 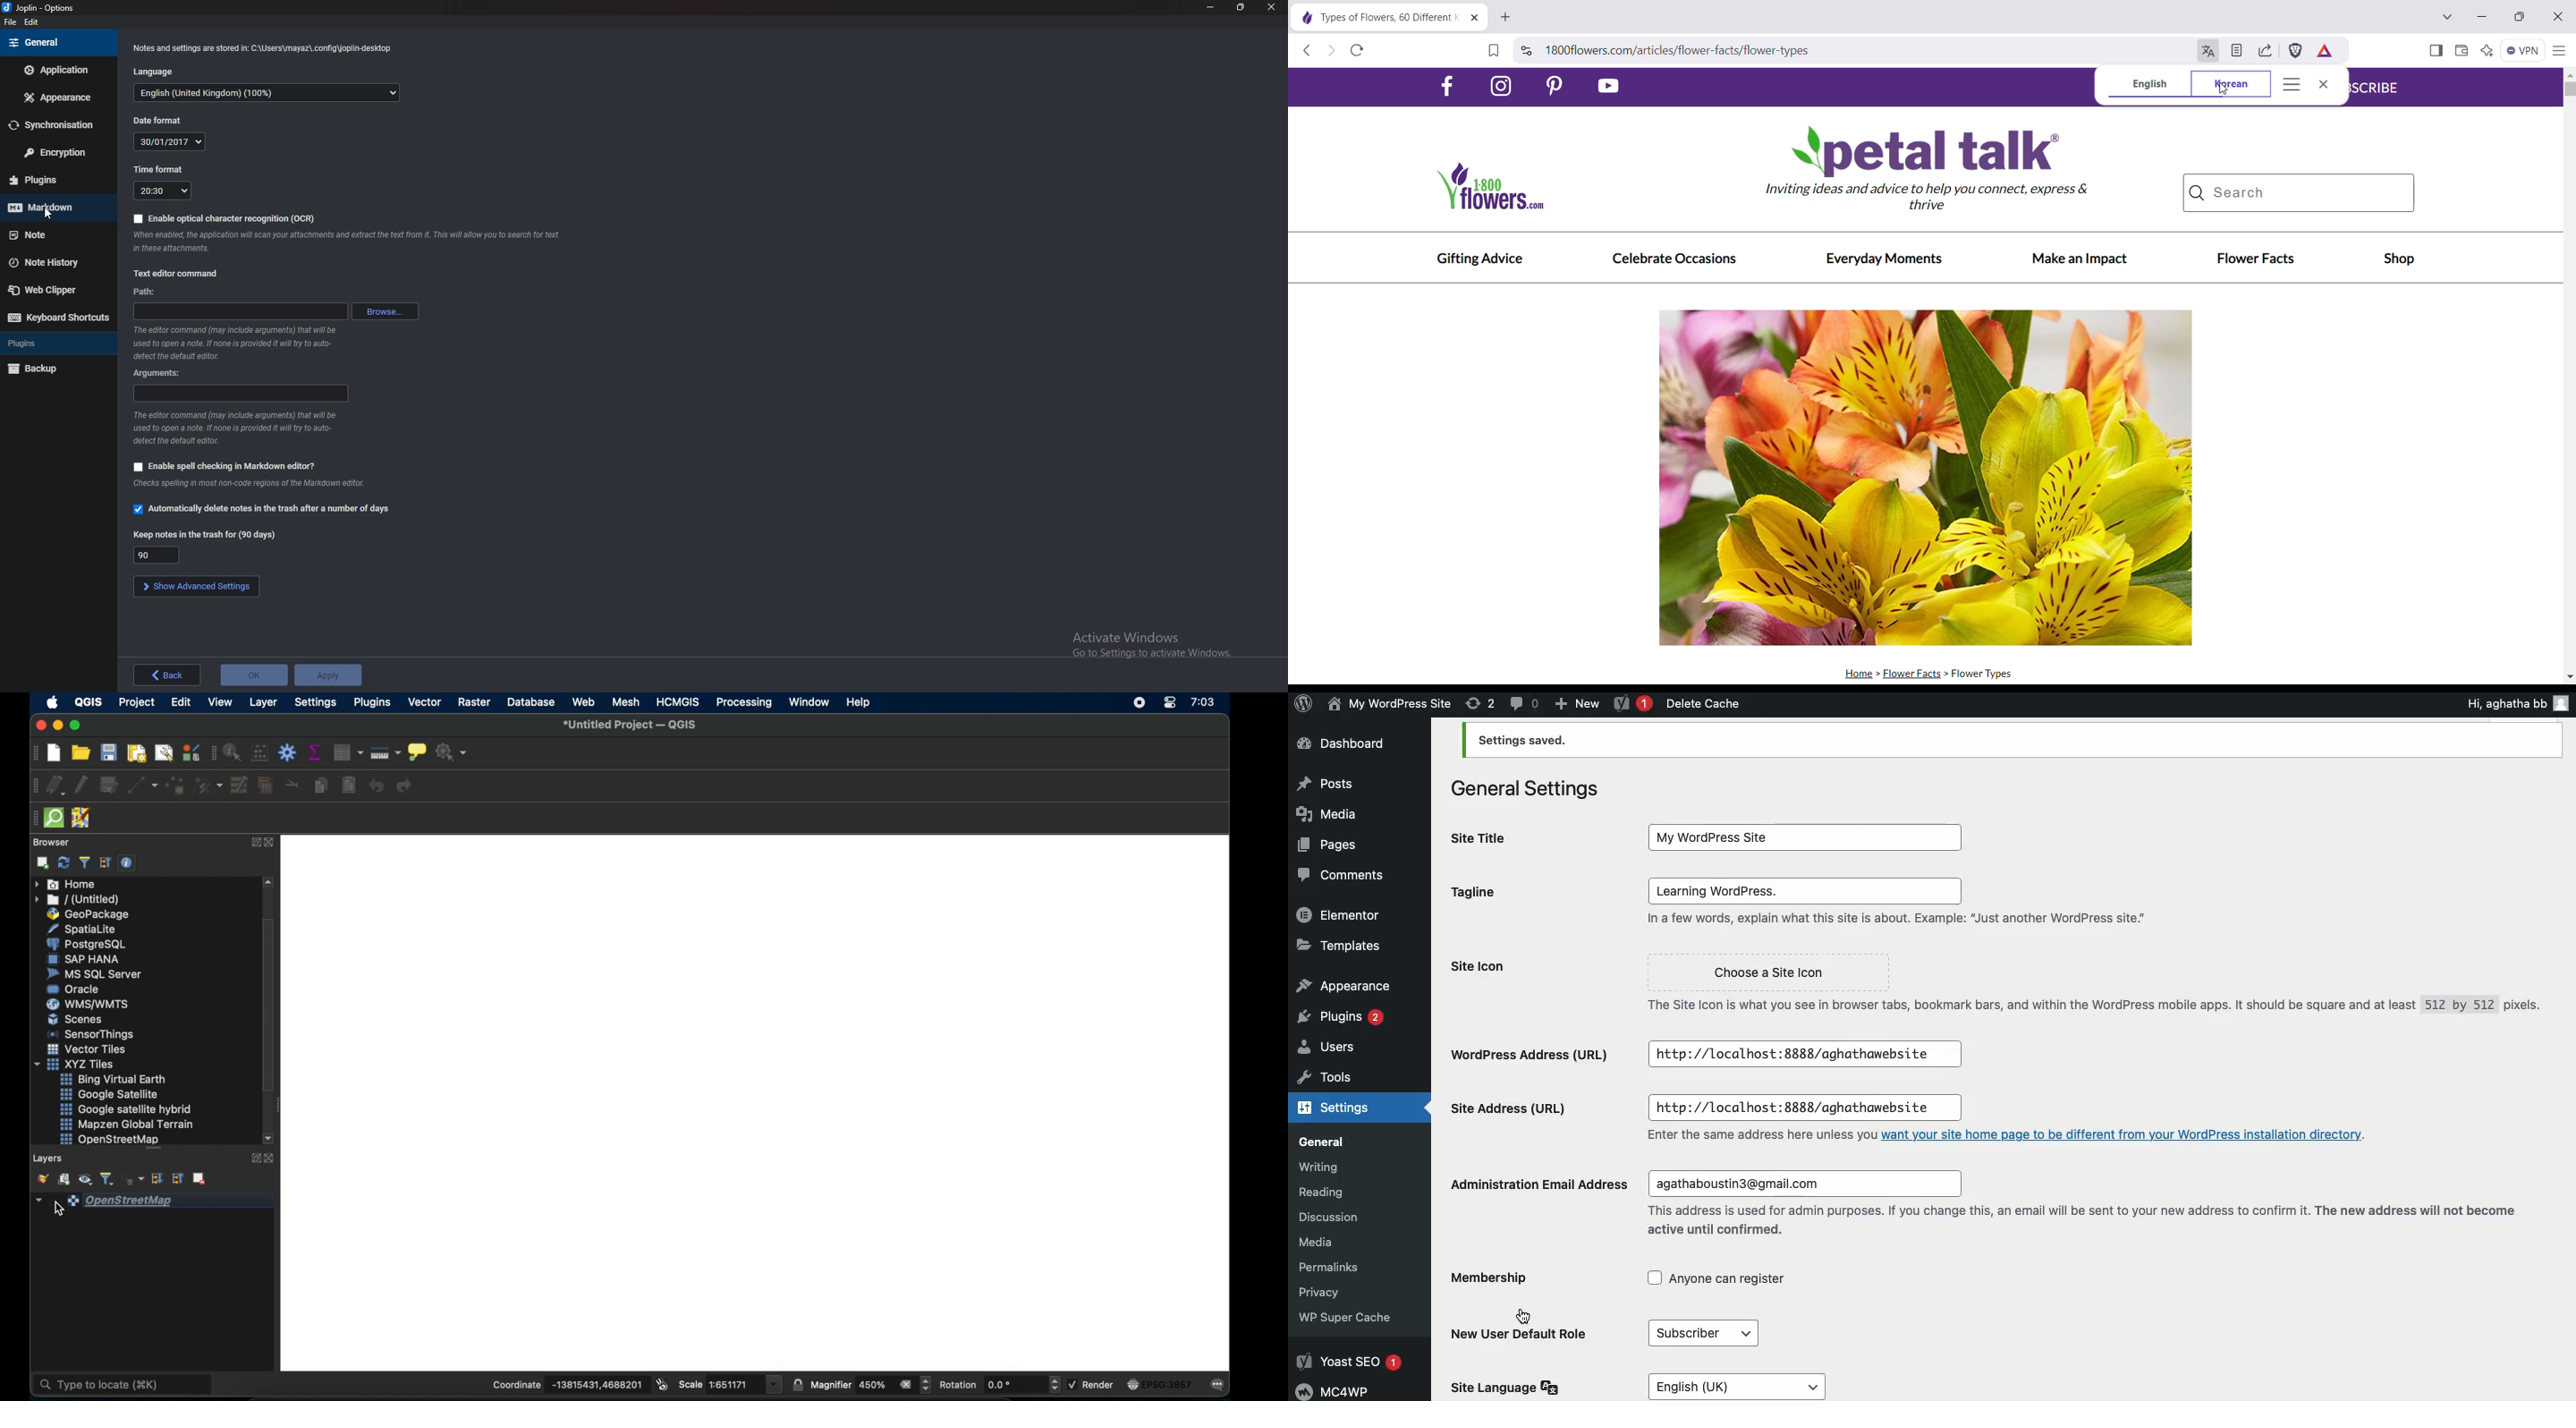 What do you see at coordinates (9, 24) in the screenshot?
I see `file` at bounding box center [9, 24].